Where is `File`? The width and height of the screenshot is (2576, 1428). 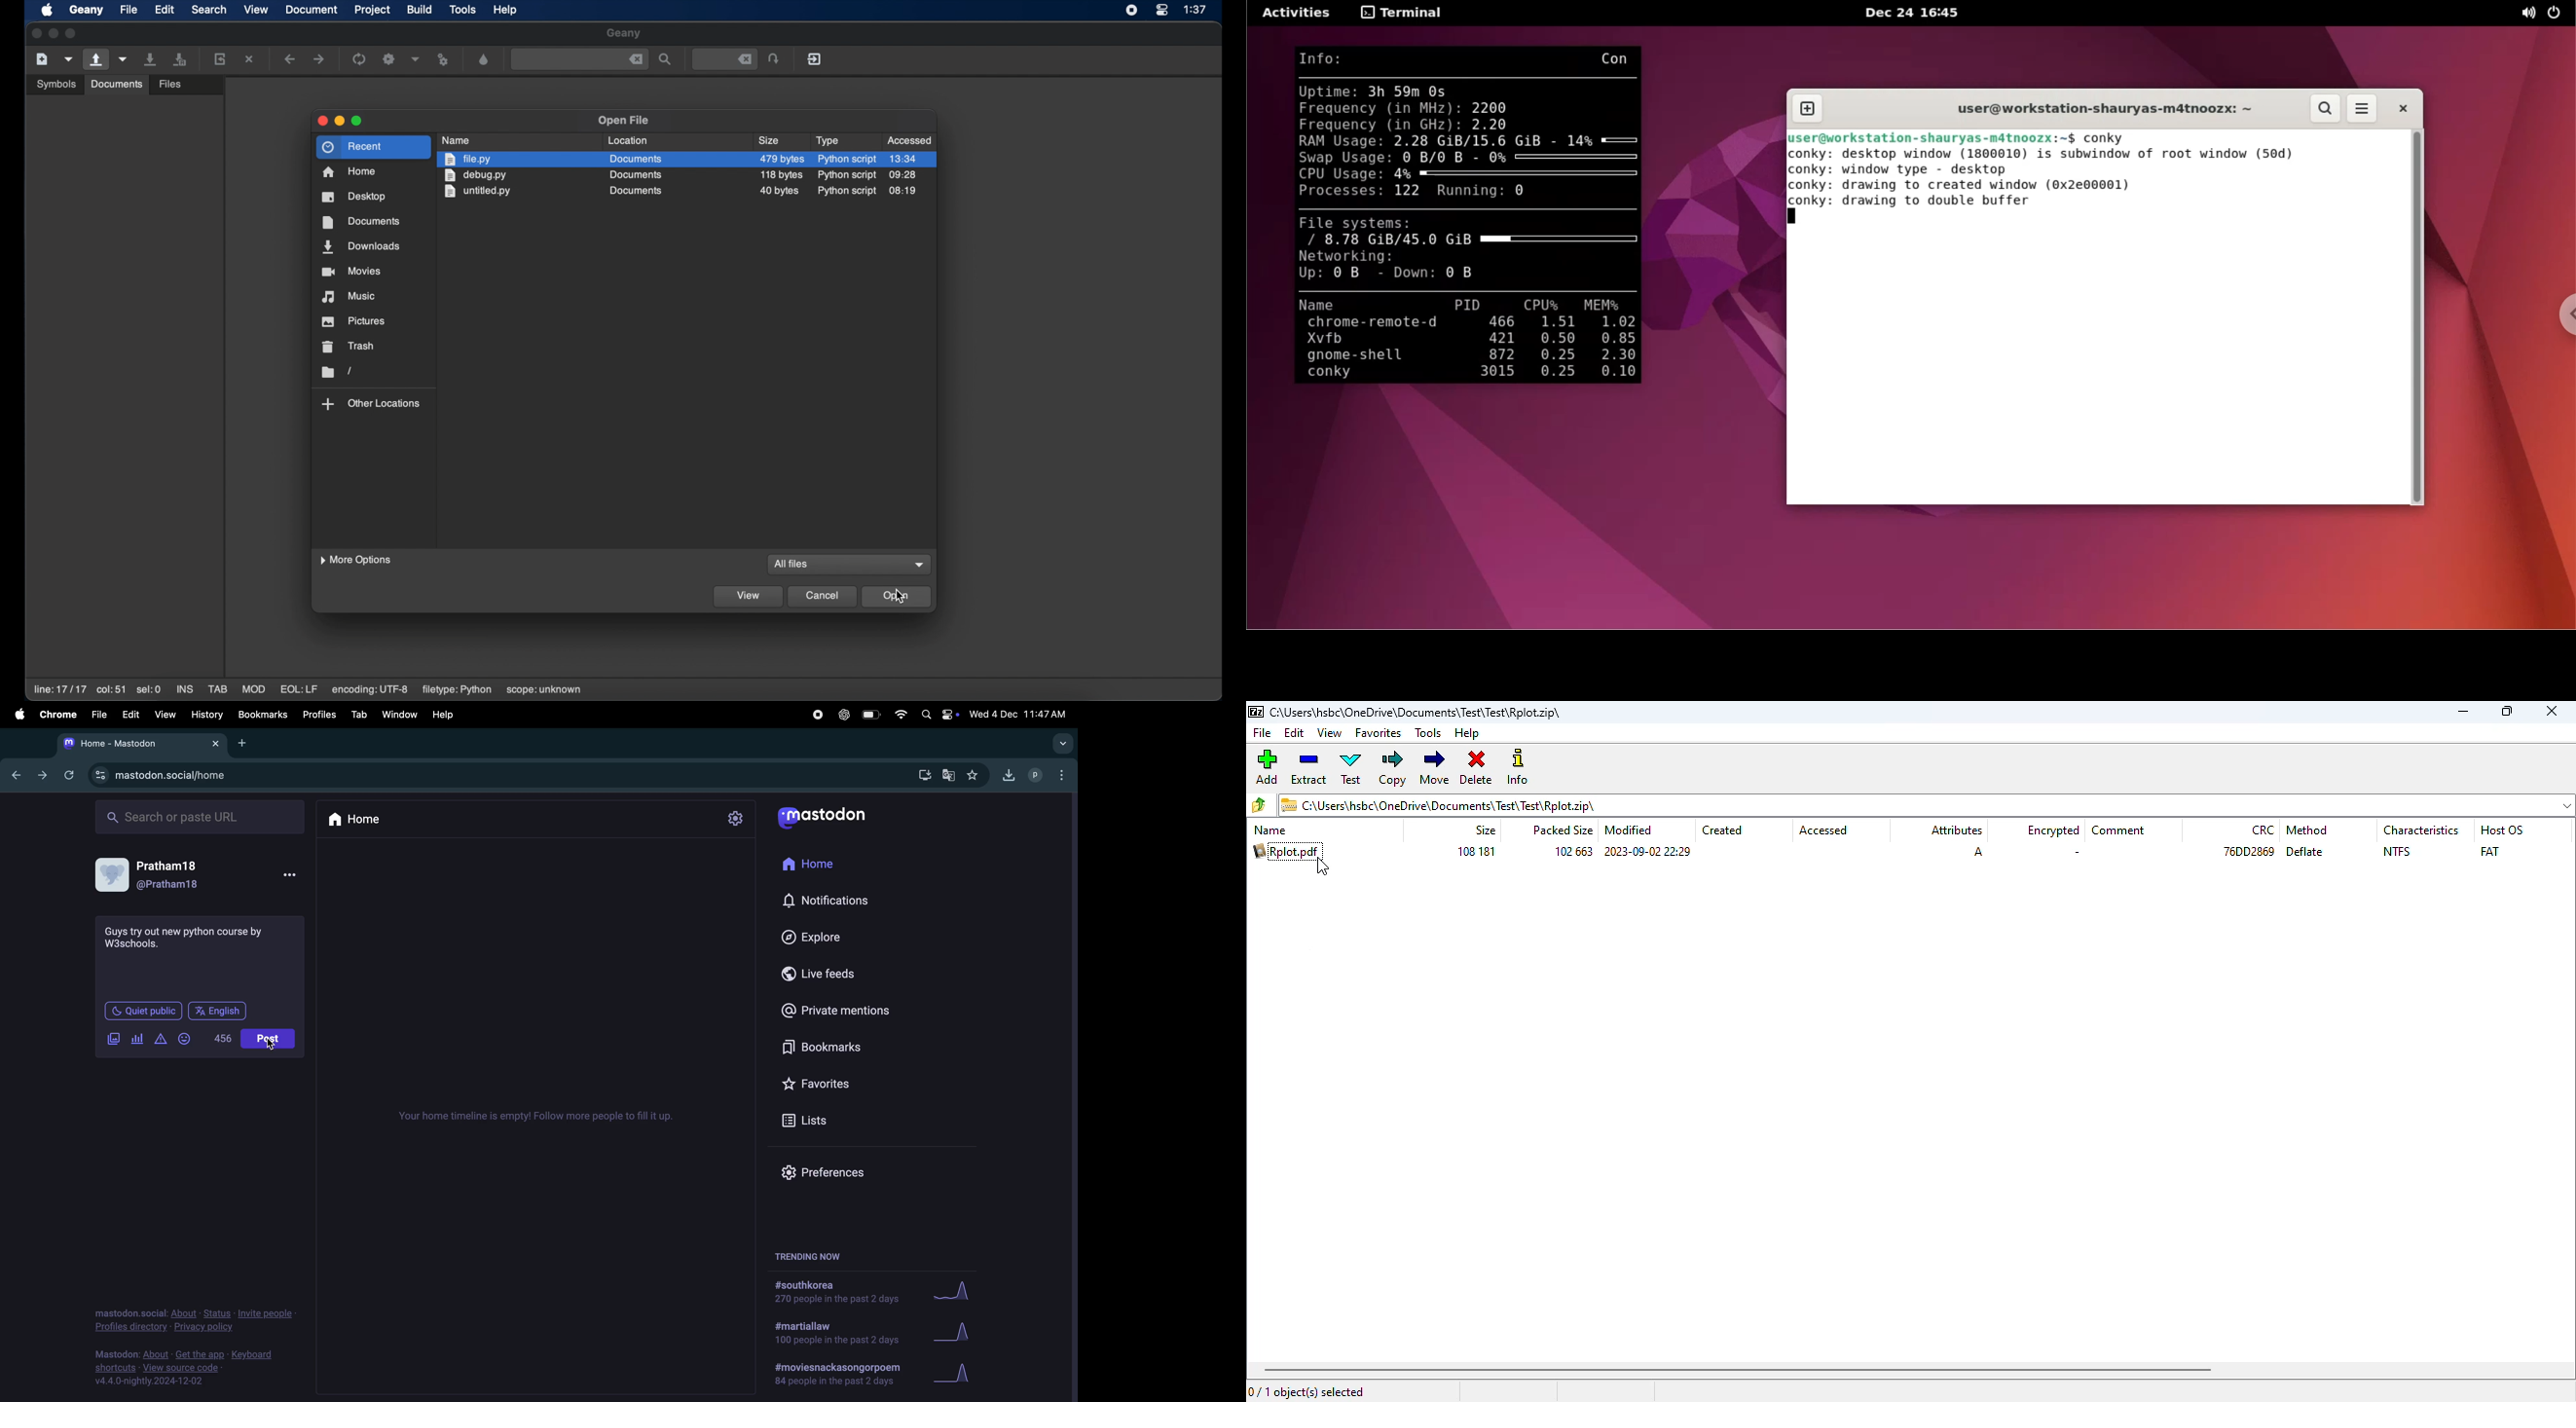 File is located at coordinates (96, 715).